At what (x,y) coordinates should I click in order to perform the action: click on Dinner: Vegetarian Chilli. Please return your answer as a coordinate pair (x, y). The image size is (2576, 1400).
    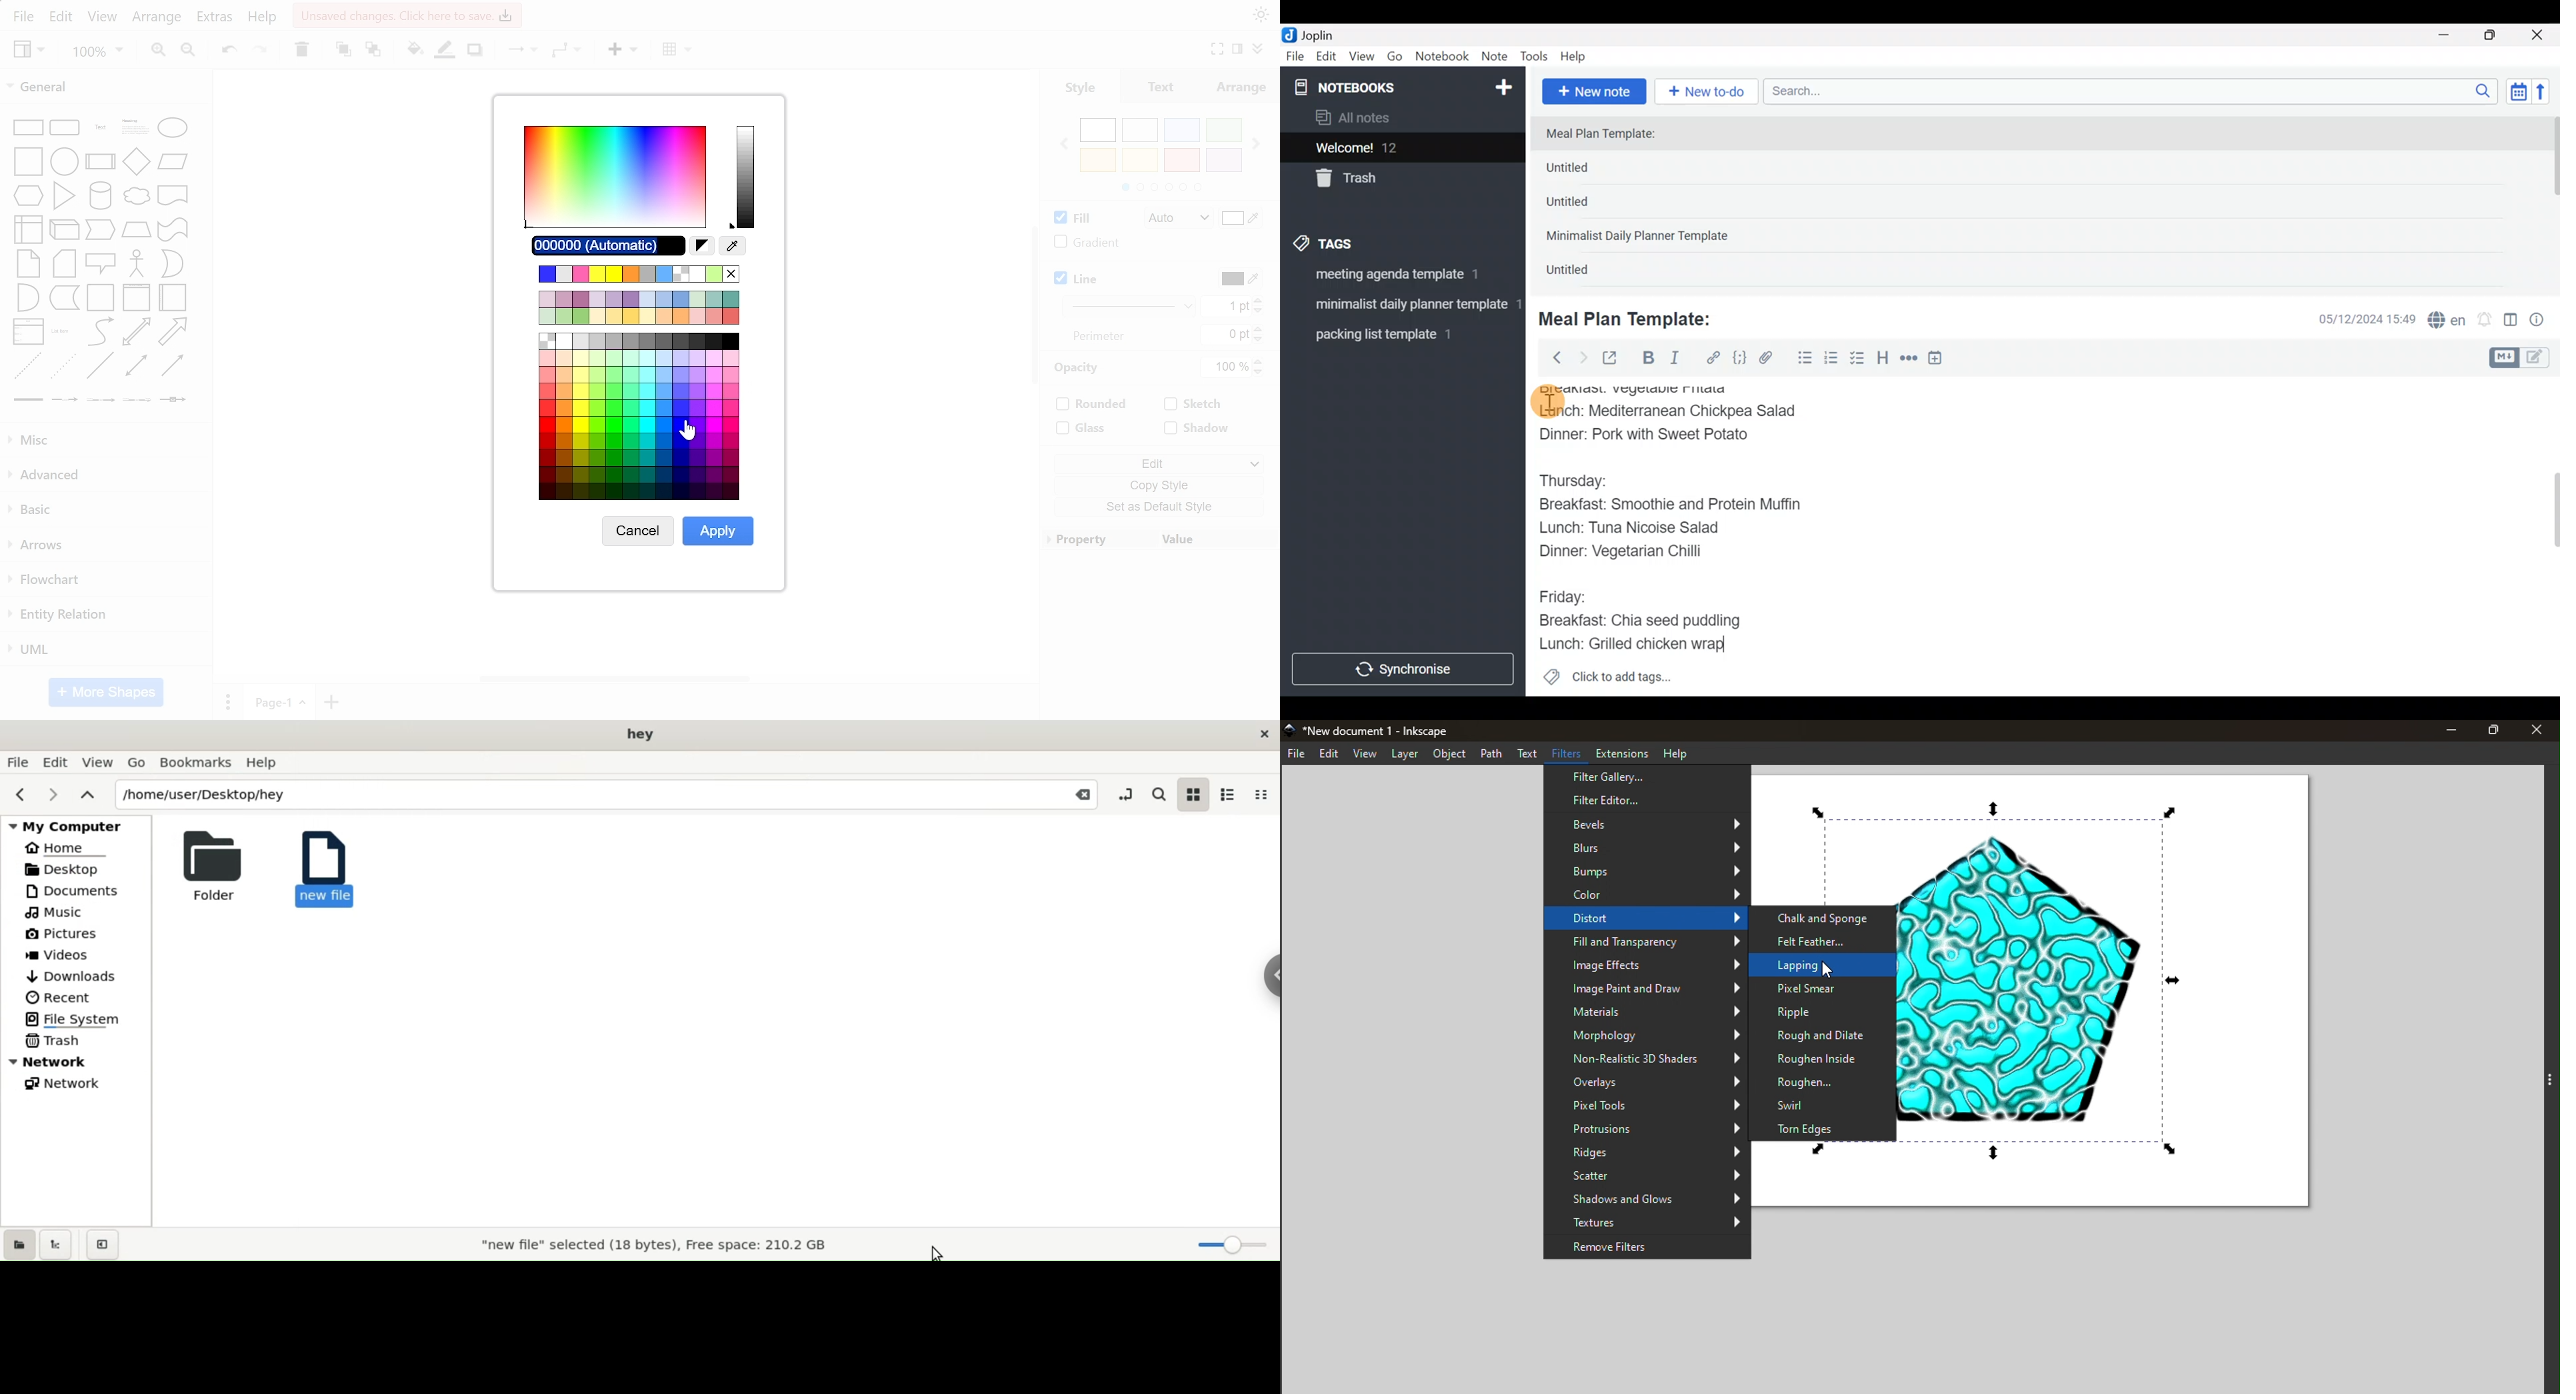
    Looking at the image, I should click on (1633, 554).